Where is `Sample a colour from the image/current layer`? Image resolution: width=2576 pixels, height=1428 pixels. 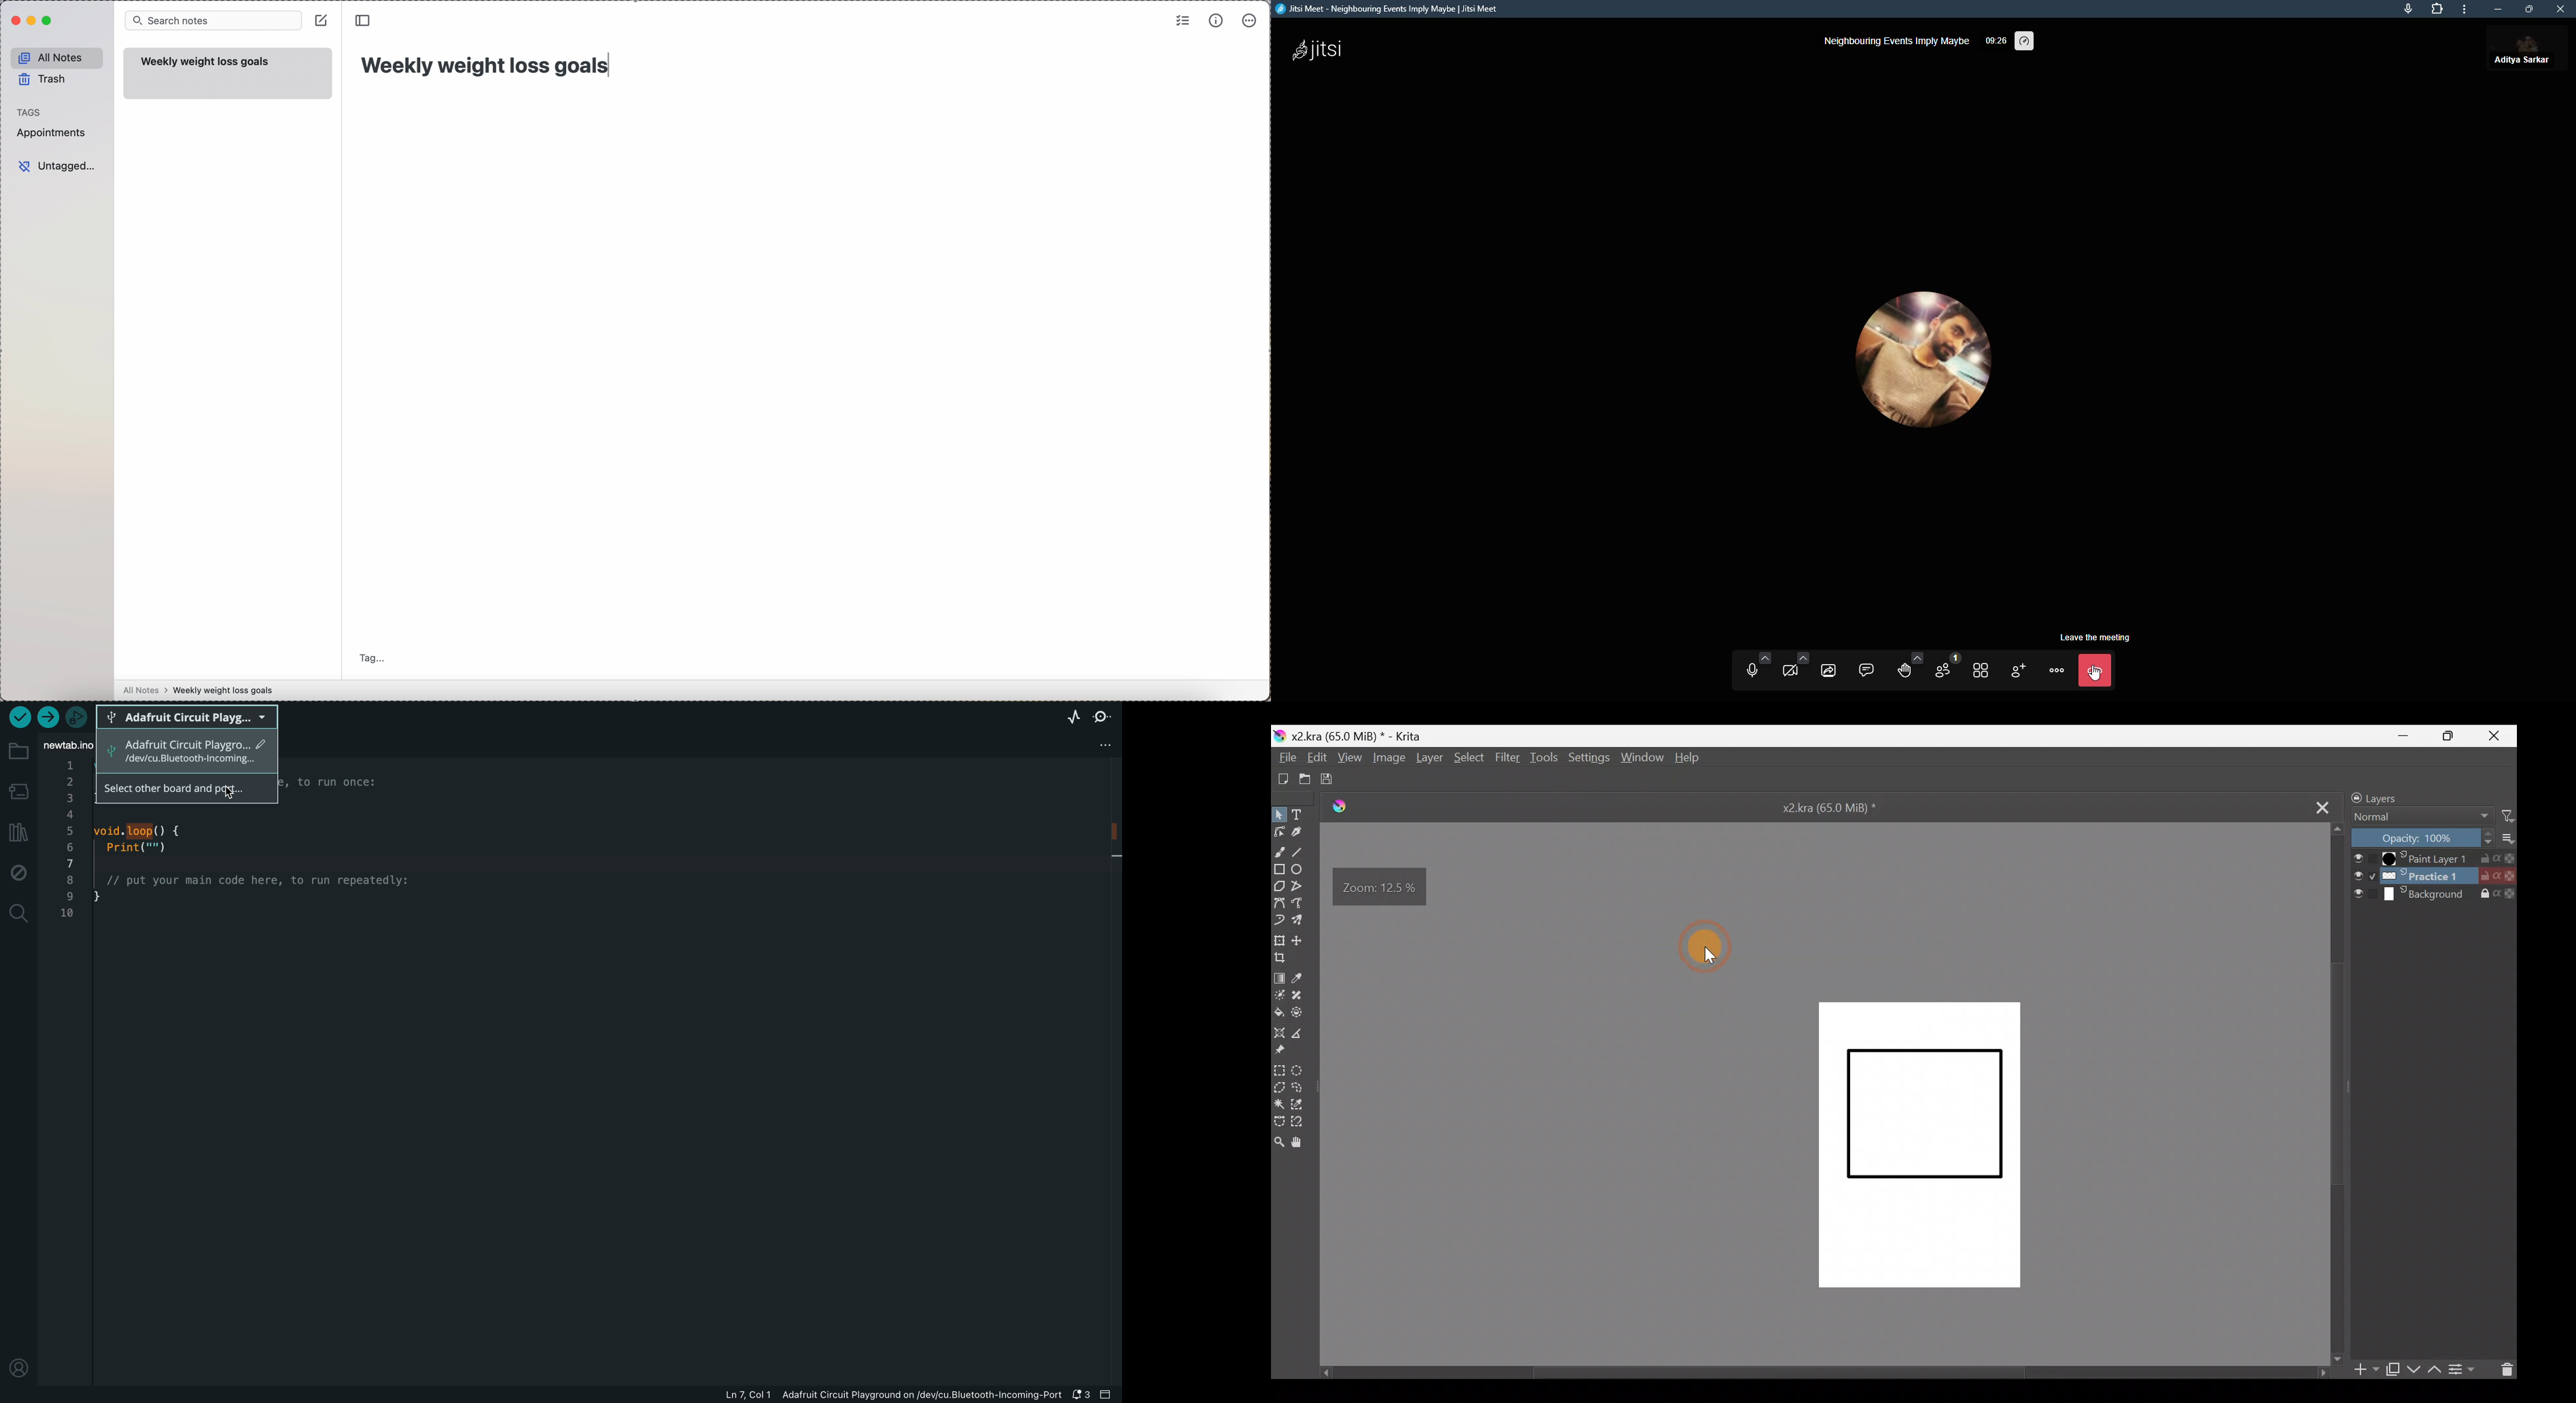 Sample a colour from the image/current layer is located at coordinates (1300, 978).